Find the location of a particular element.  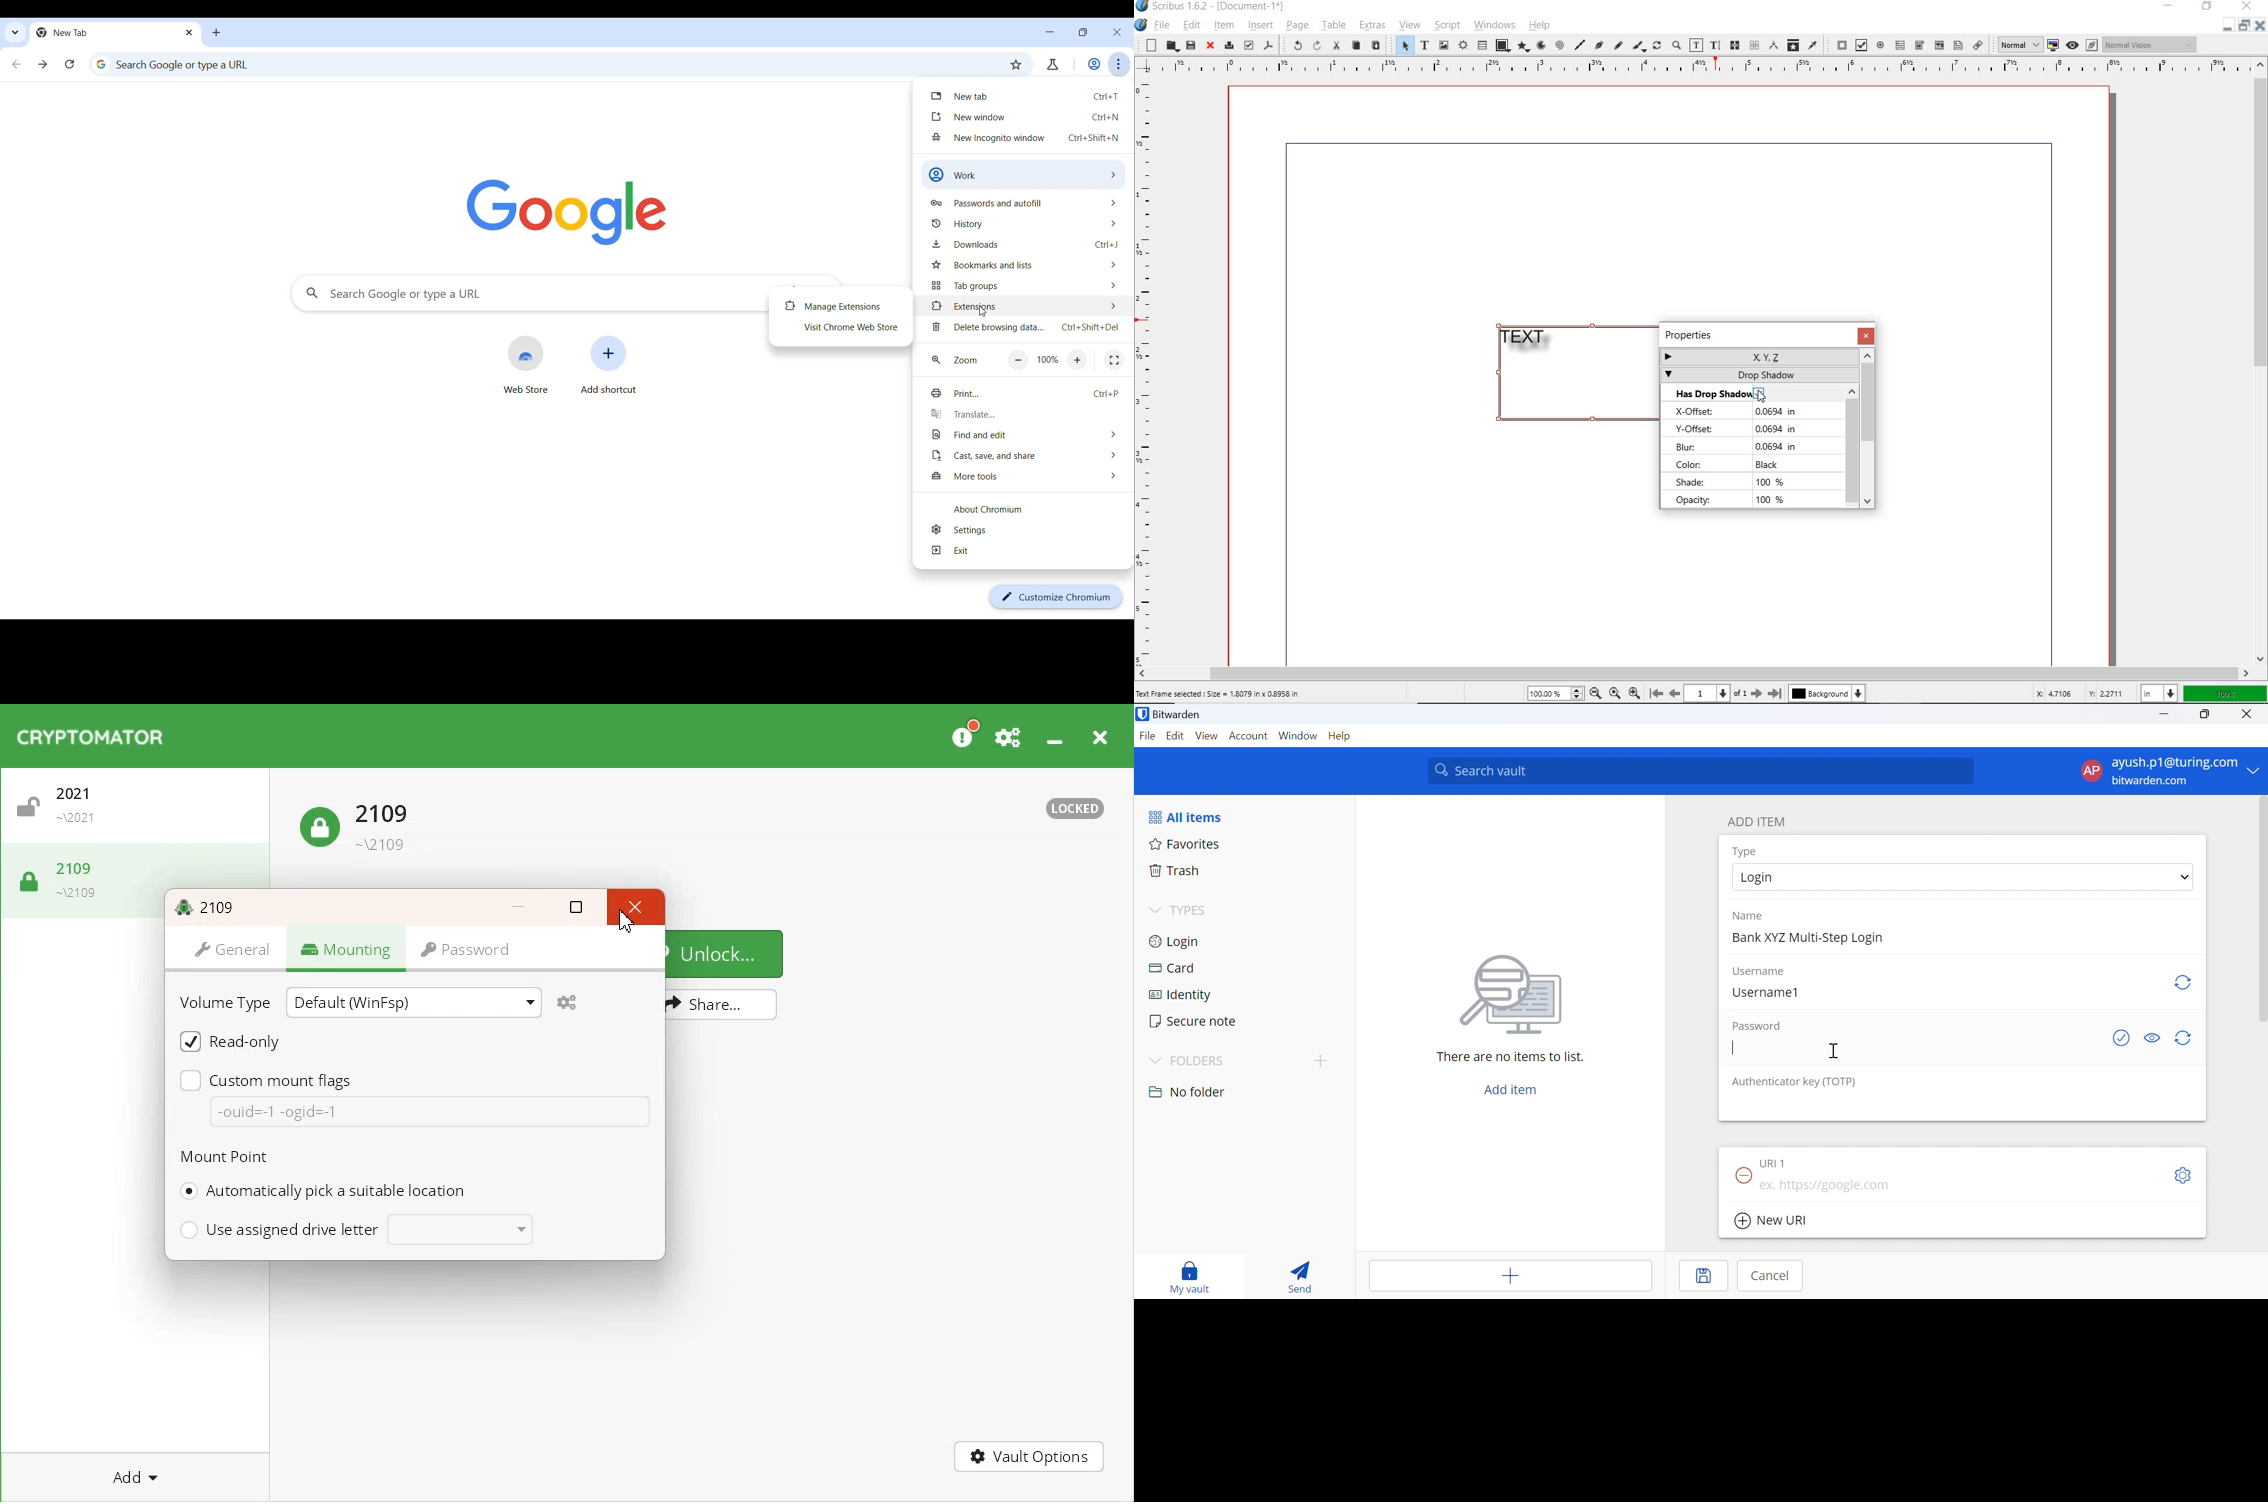

pdf list box is located at coordinates (1958, 45).